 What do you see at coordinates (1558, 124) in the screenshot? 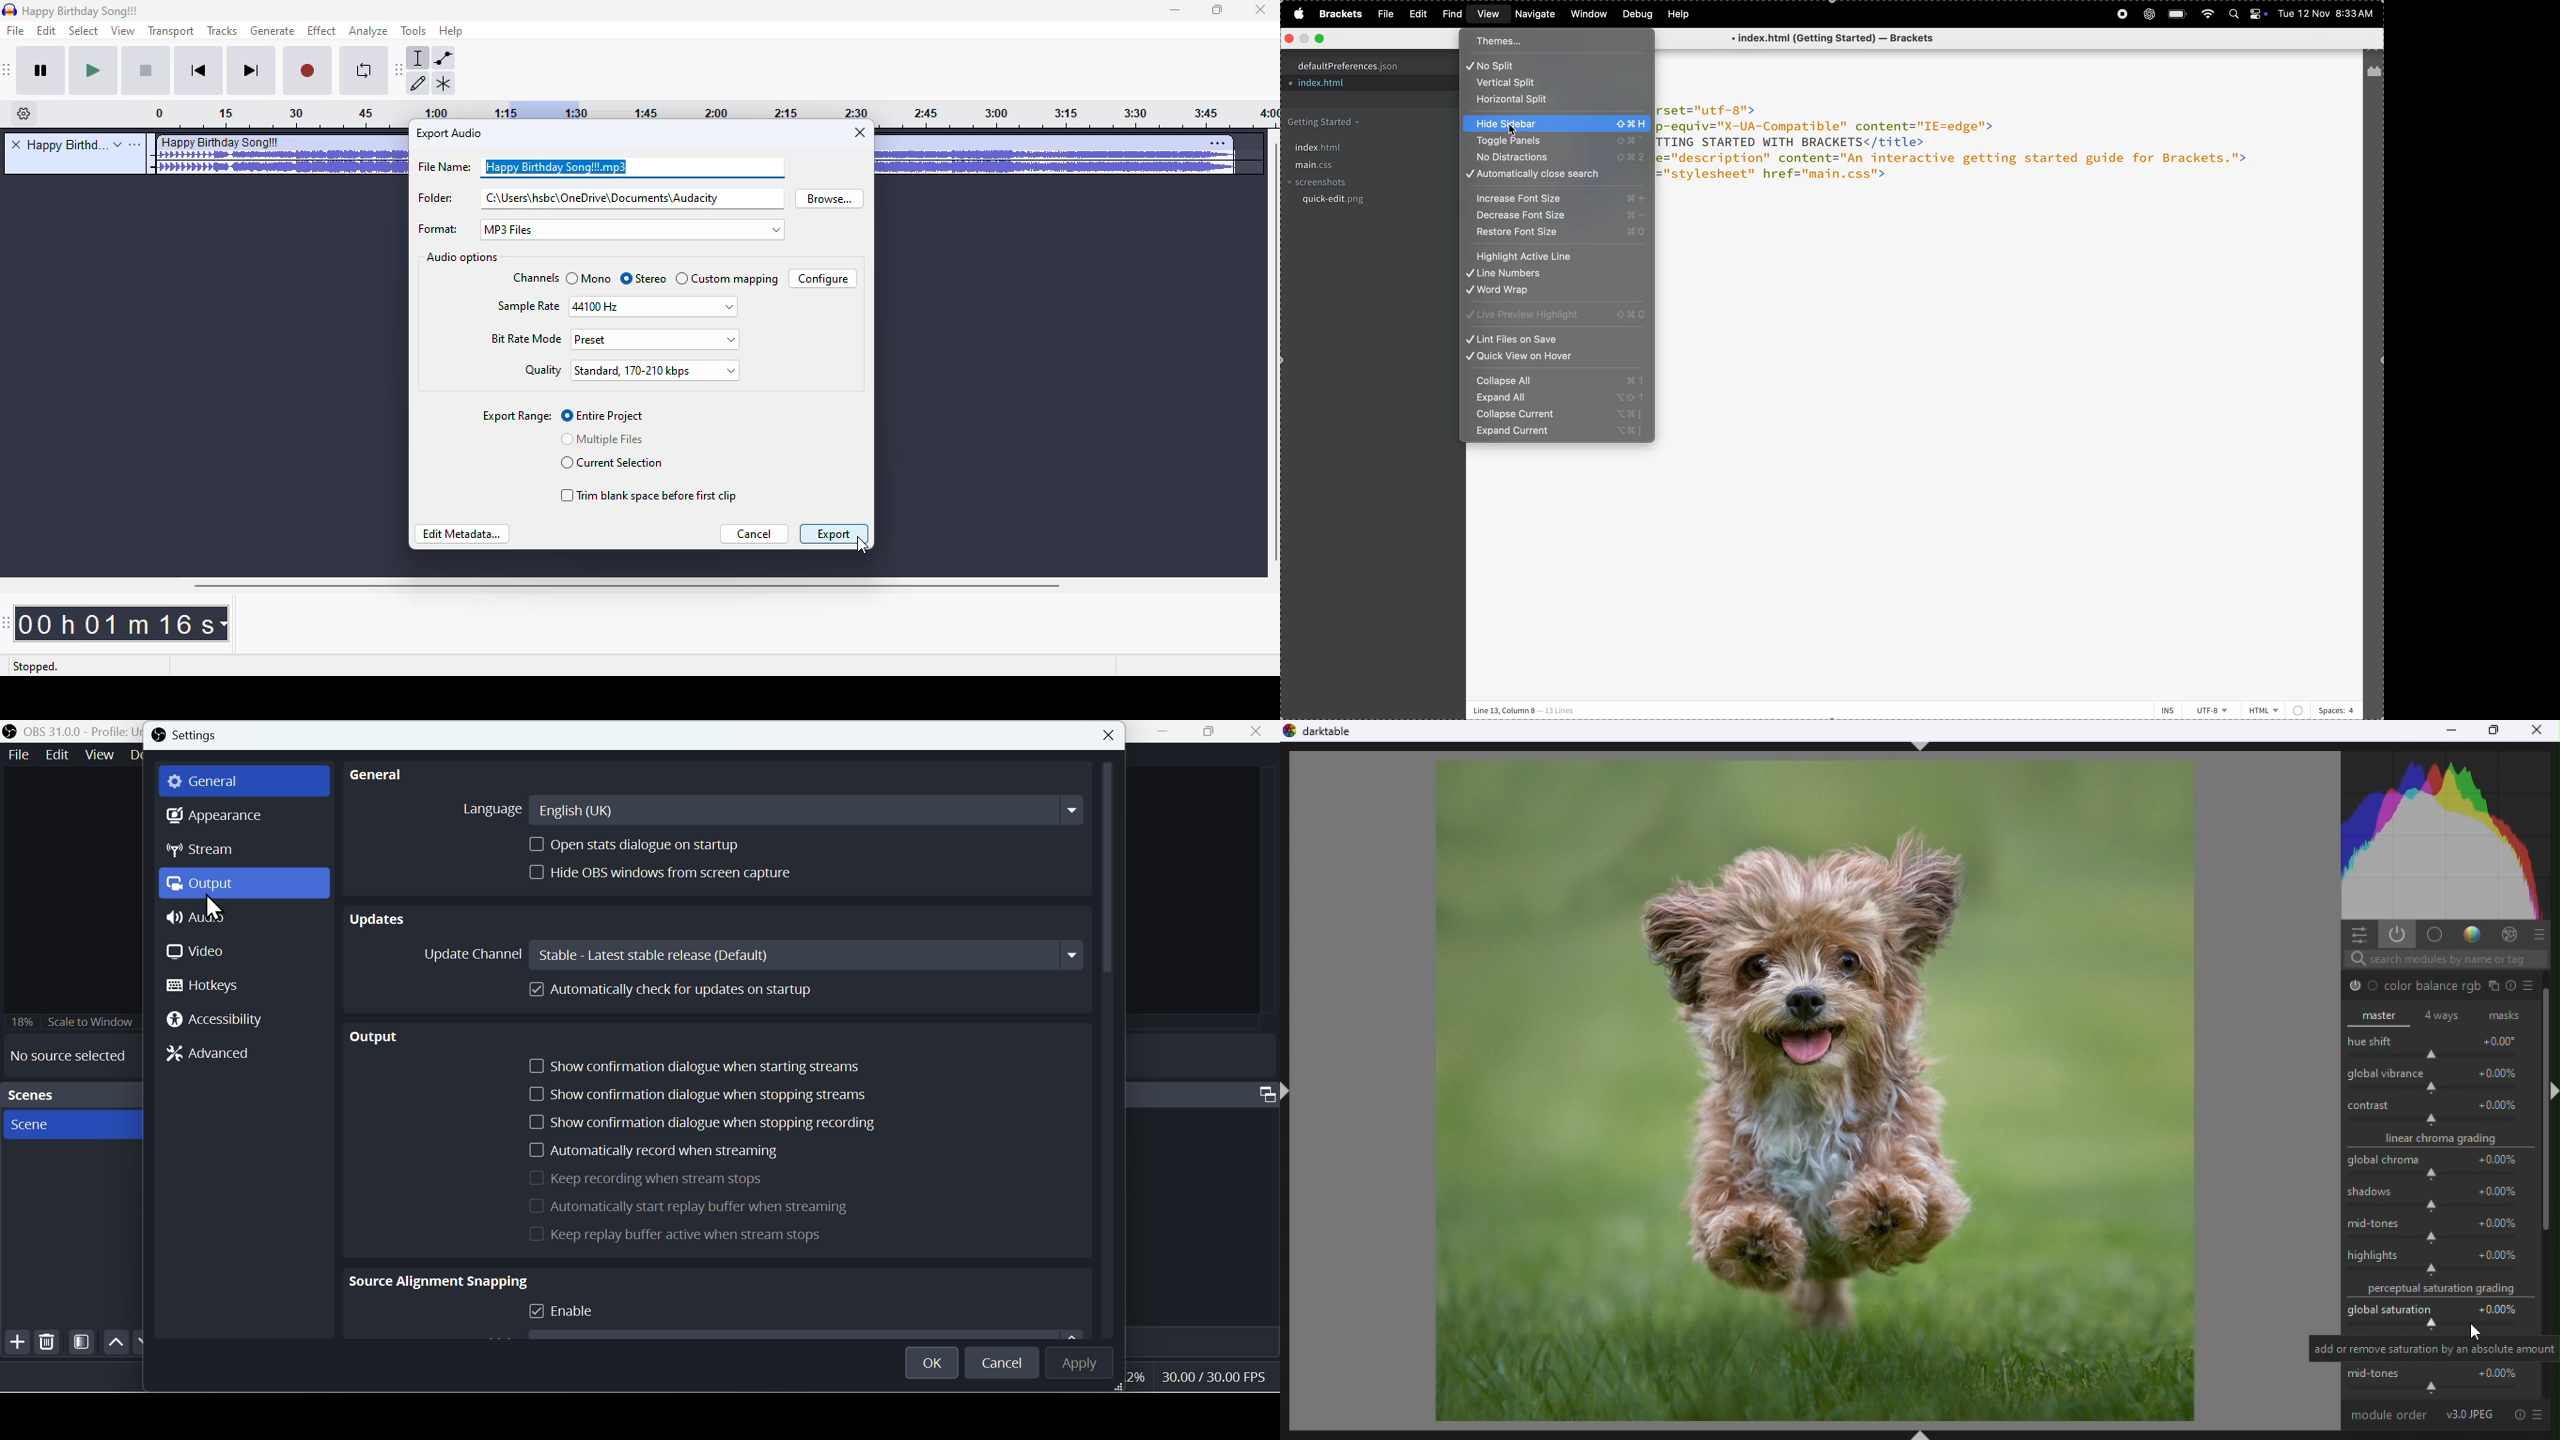
I see `hide sidebar` at bounding box center [1558, 124].